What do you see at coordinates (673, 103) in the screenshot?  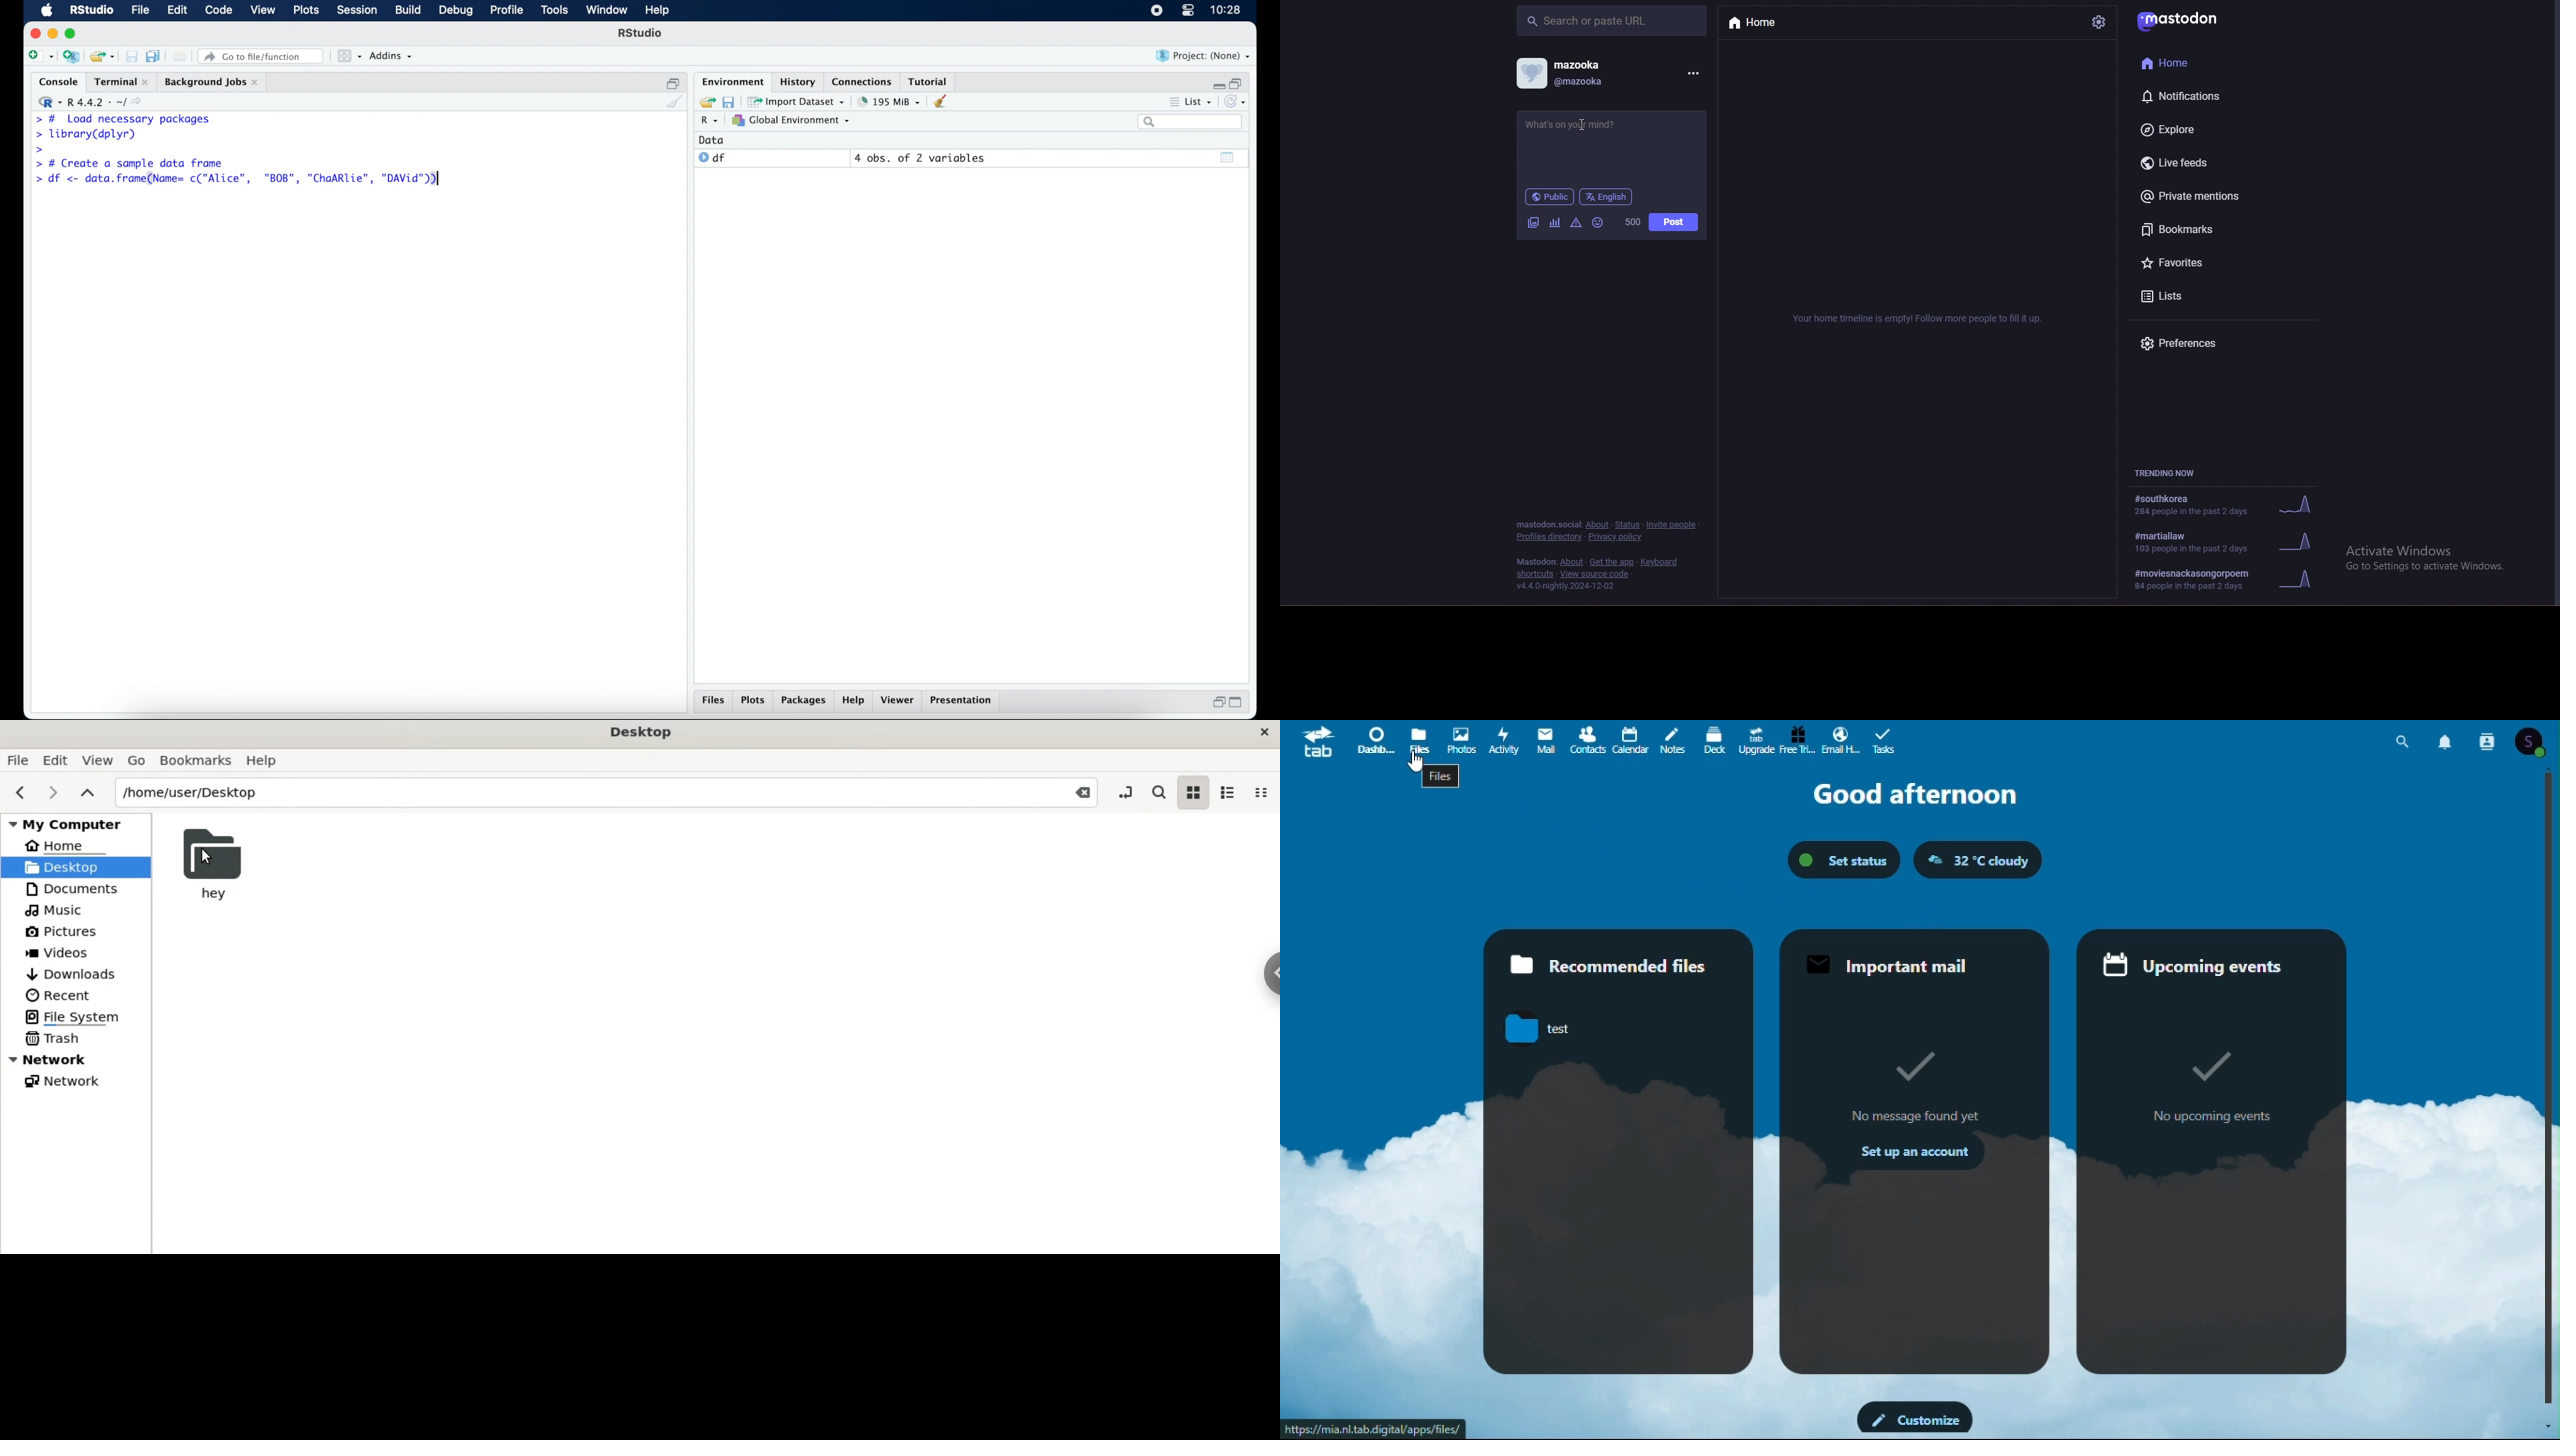 I see `clear console` at bounding box center [673, 103].